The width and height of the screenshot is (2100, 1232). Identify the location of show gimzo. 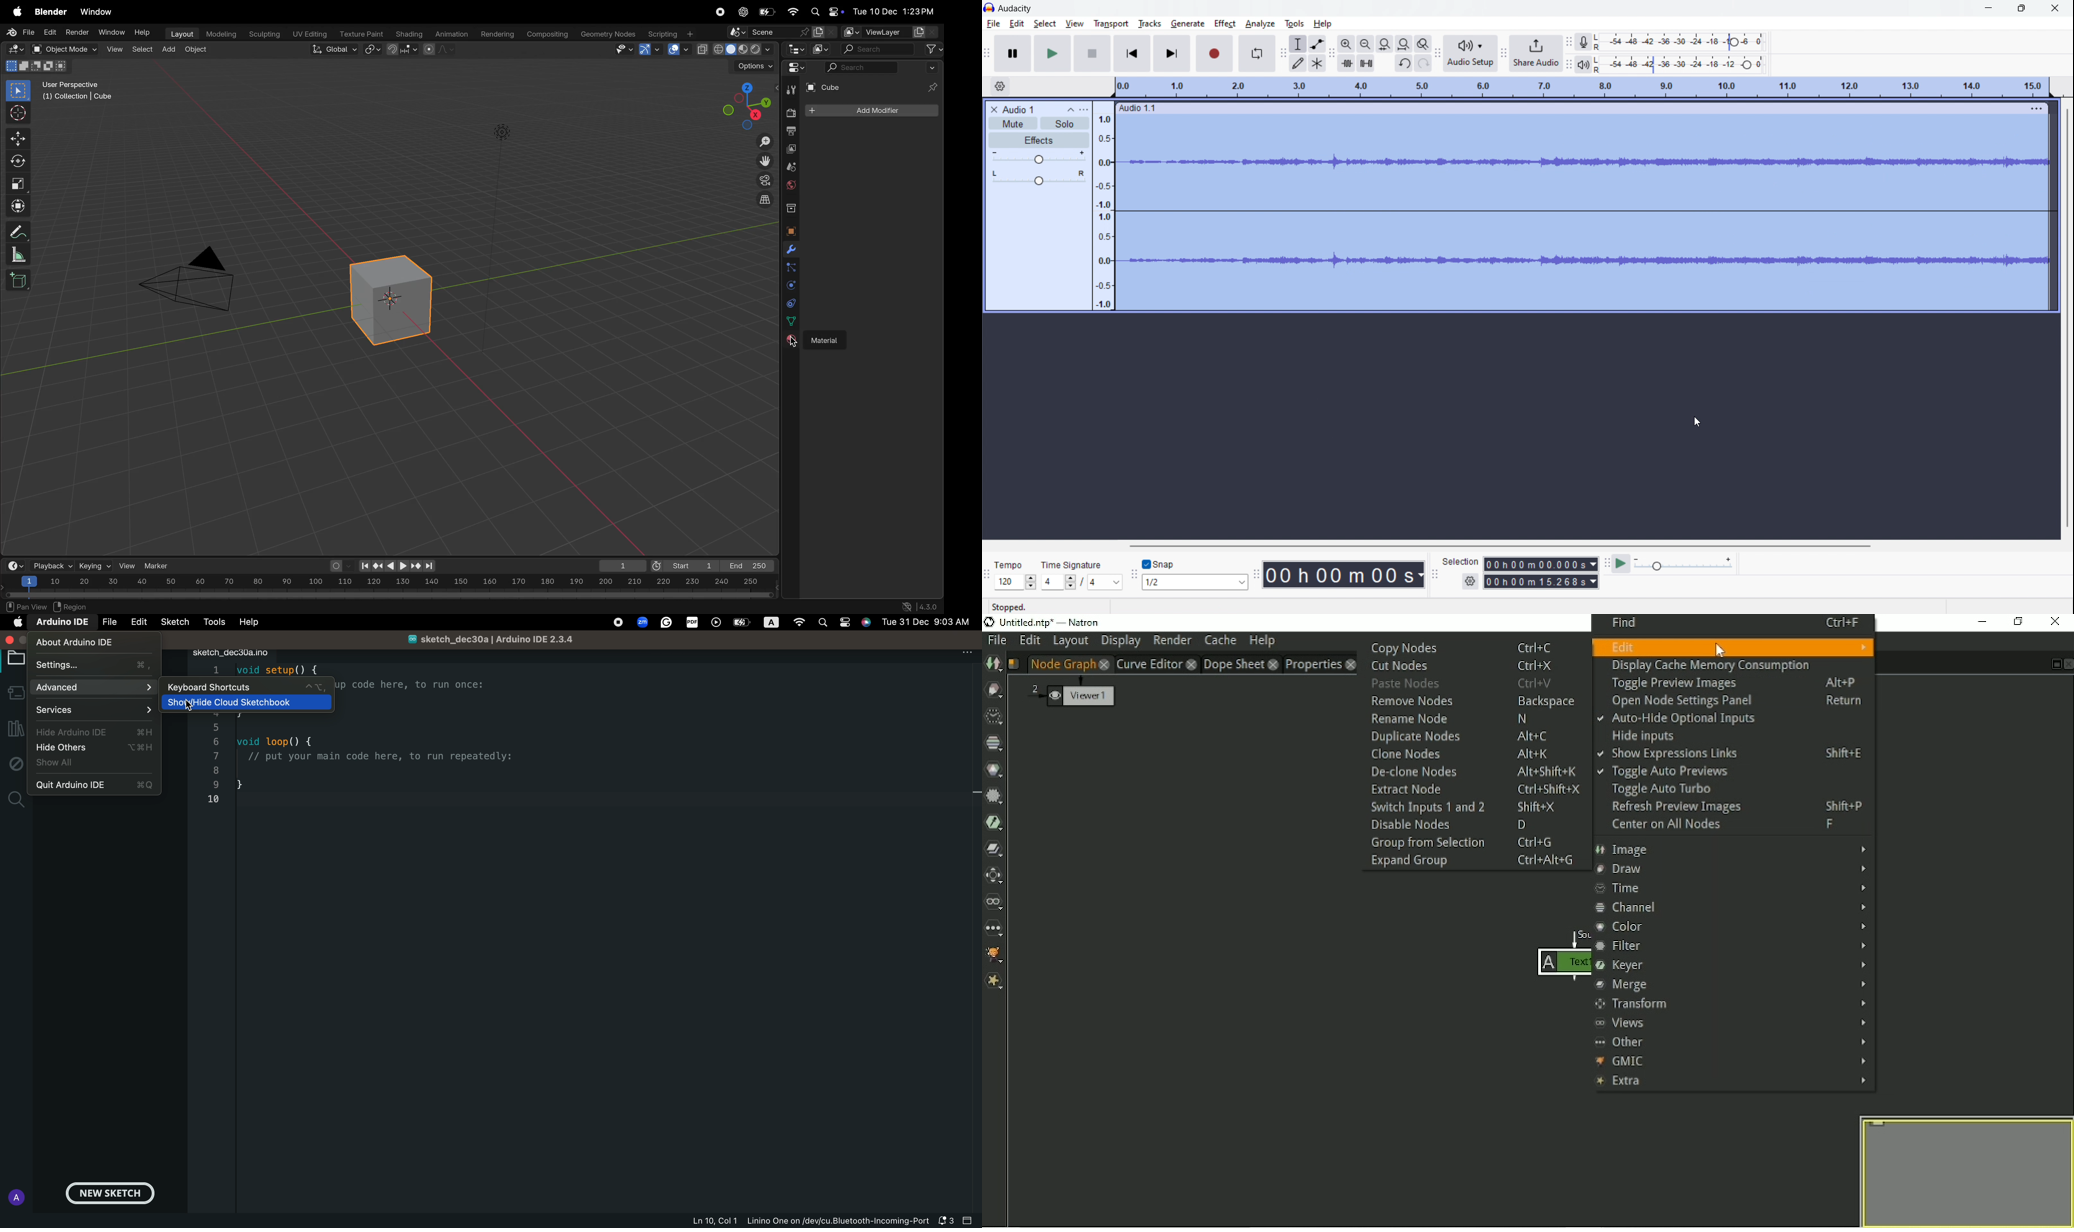
(651, 49).